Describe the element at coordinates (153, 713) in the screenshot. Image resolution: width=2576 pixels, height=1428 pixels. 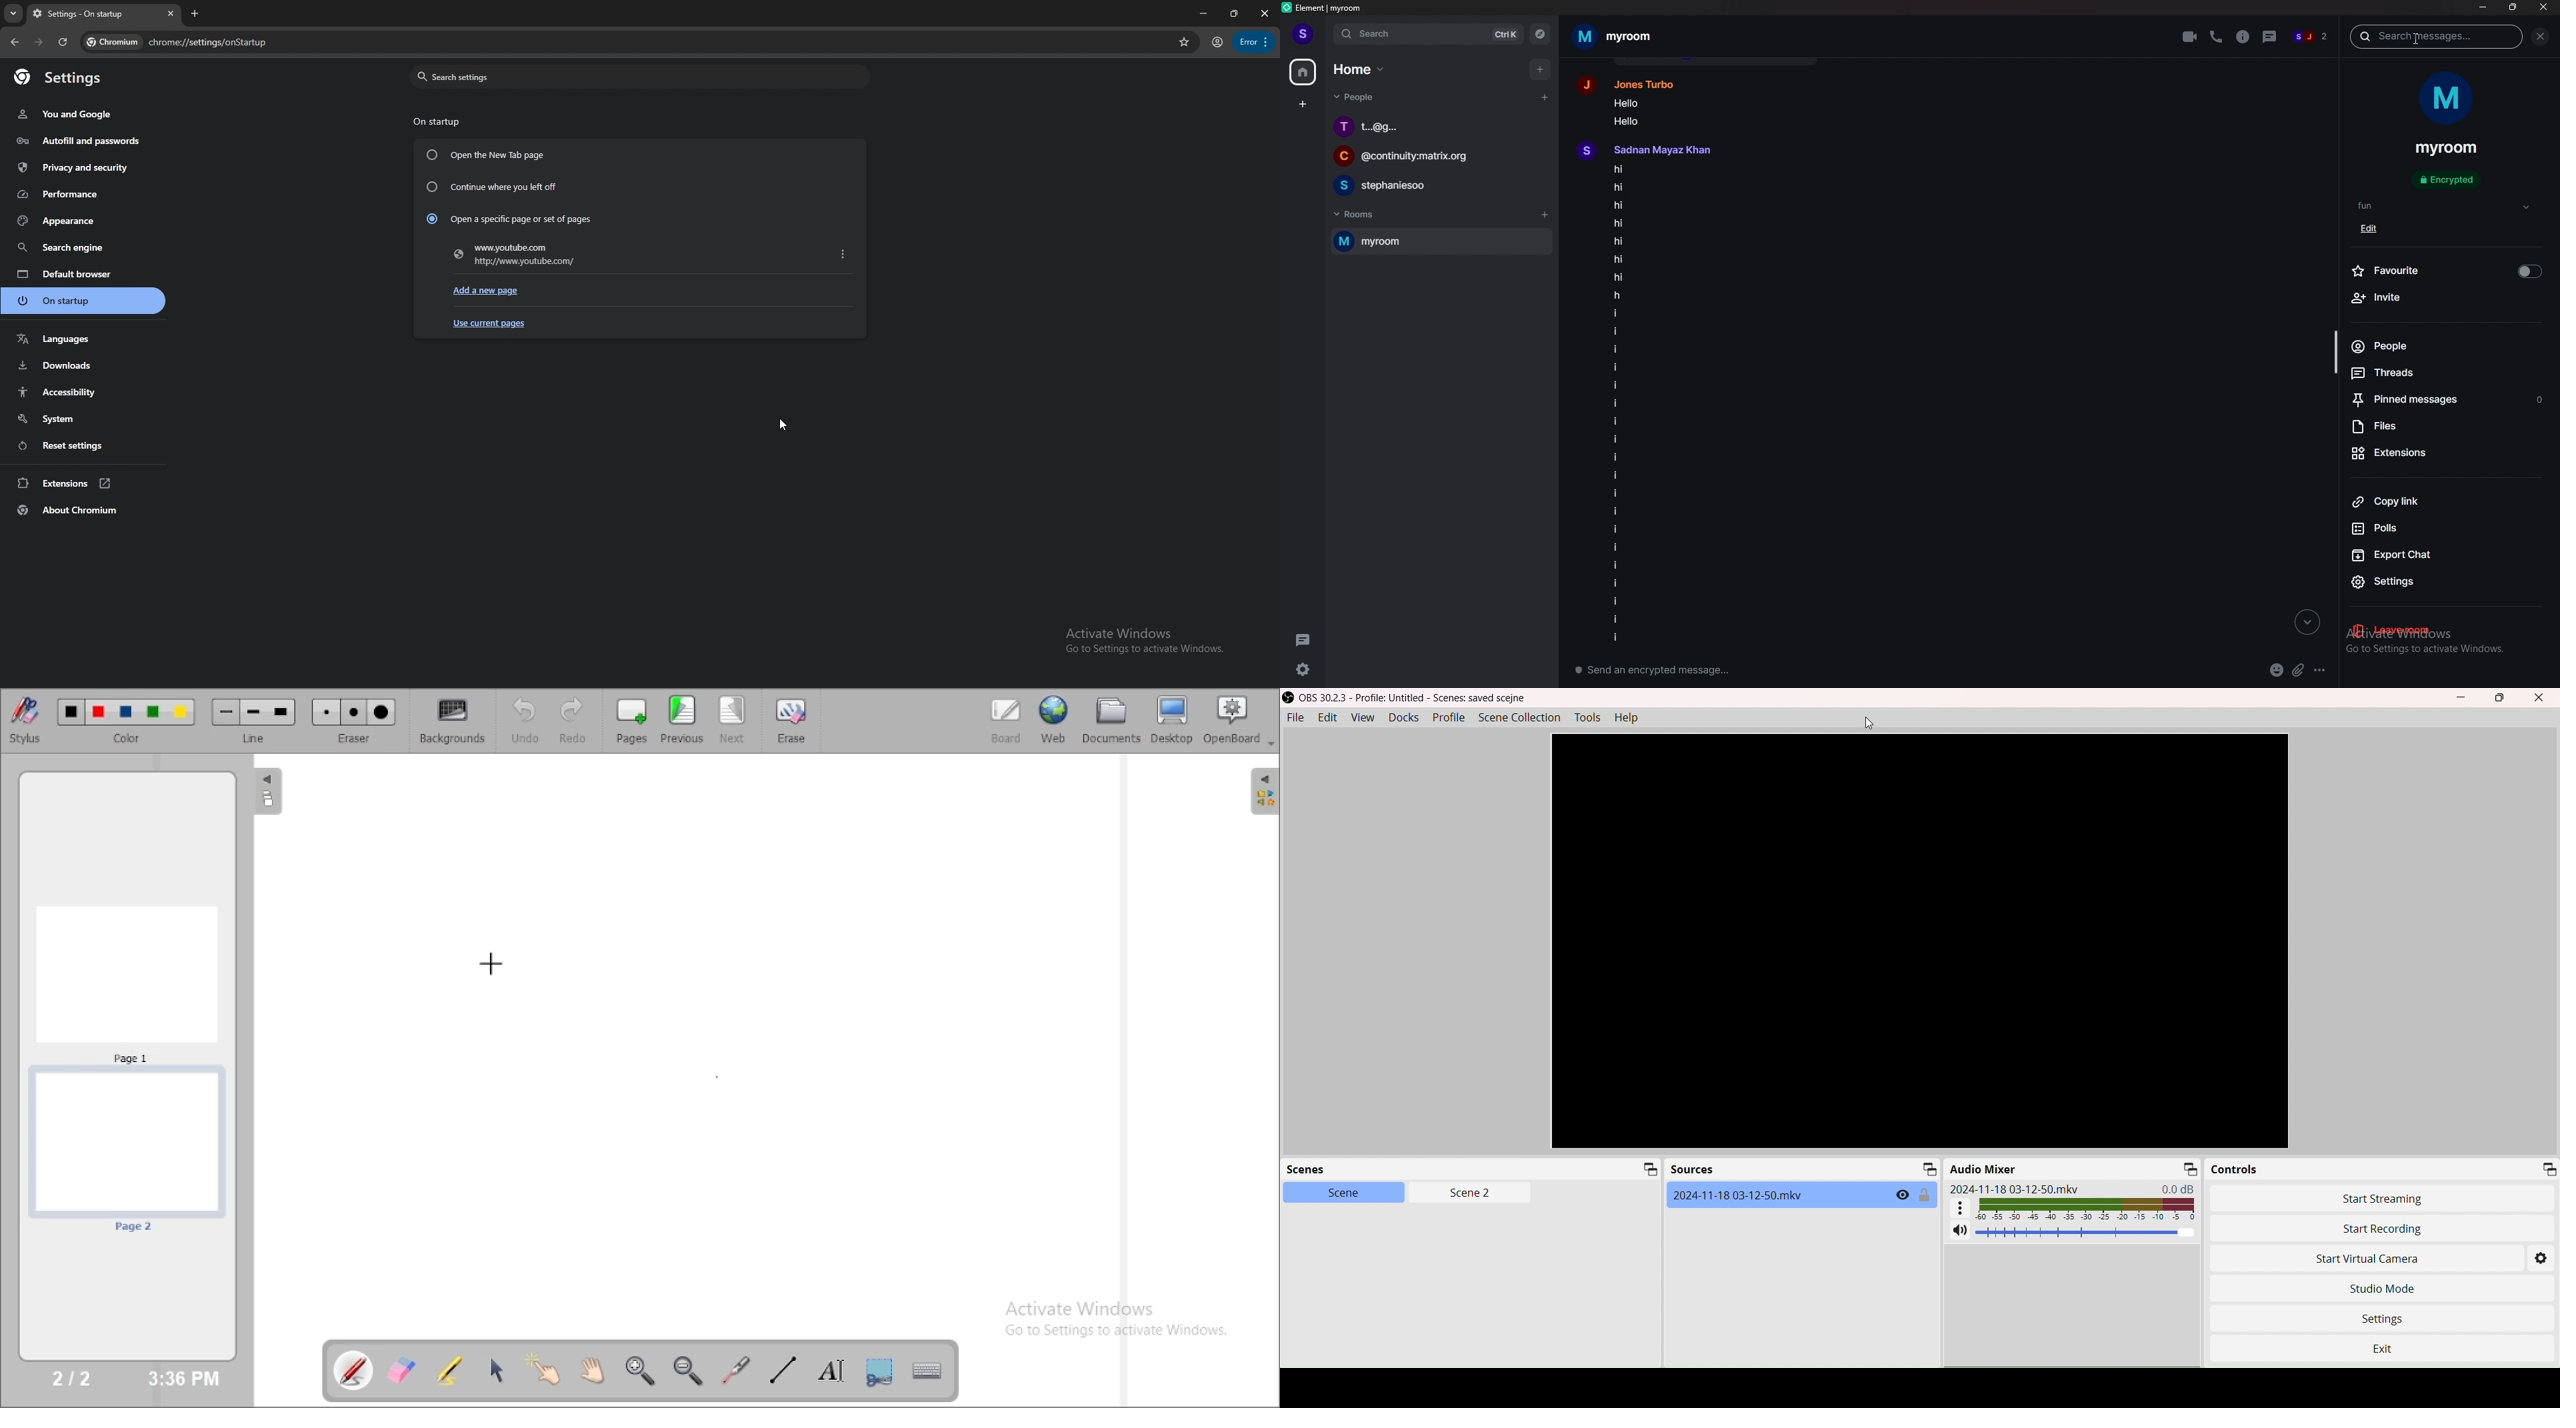
I see `Color 4` at that location.